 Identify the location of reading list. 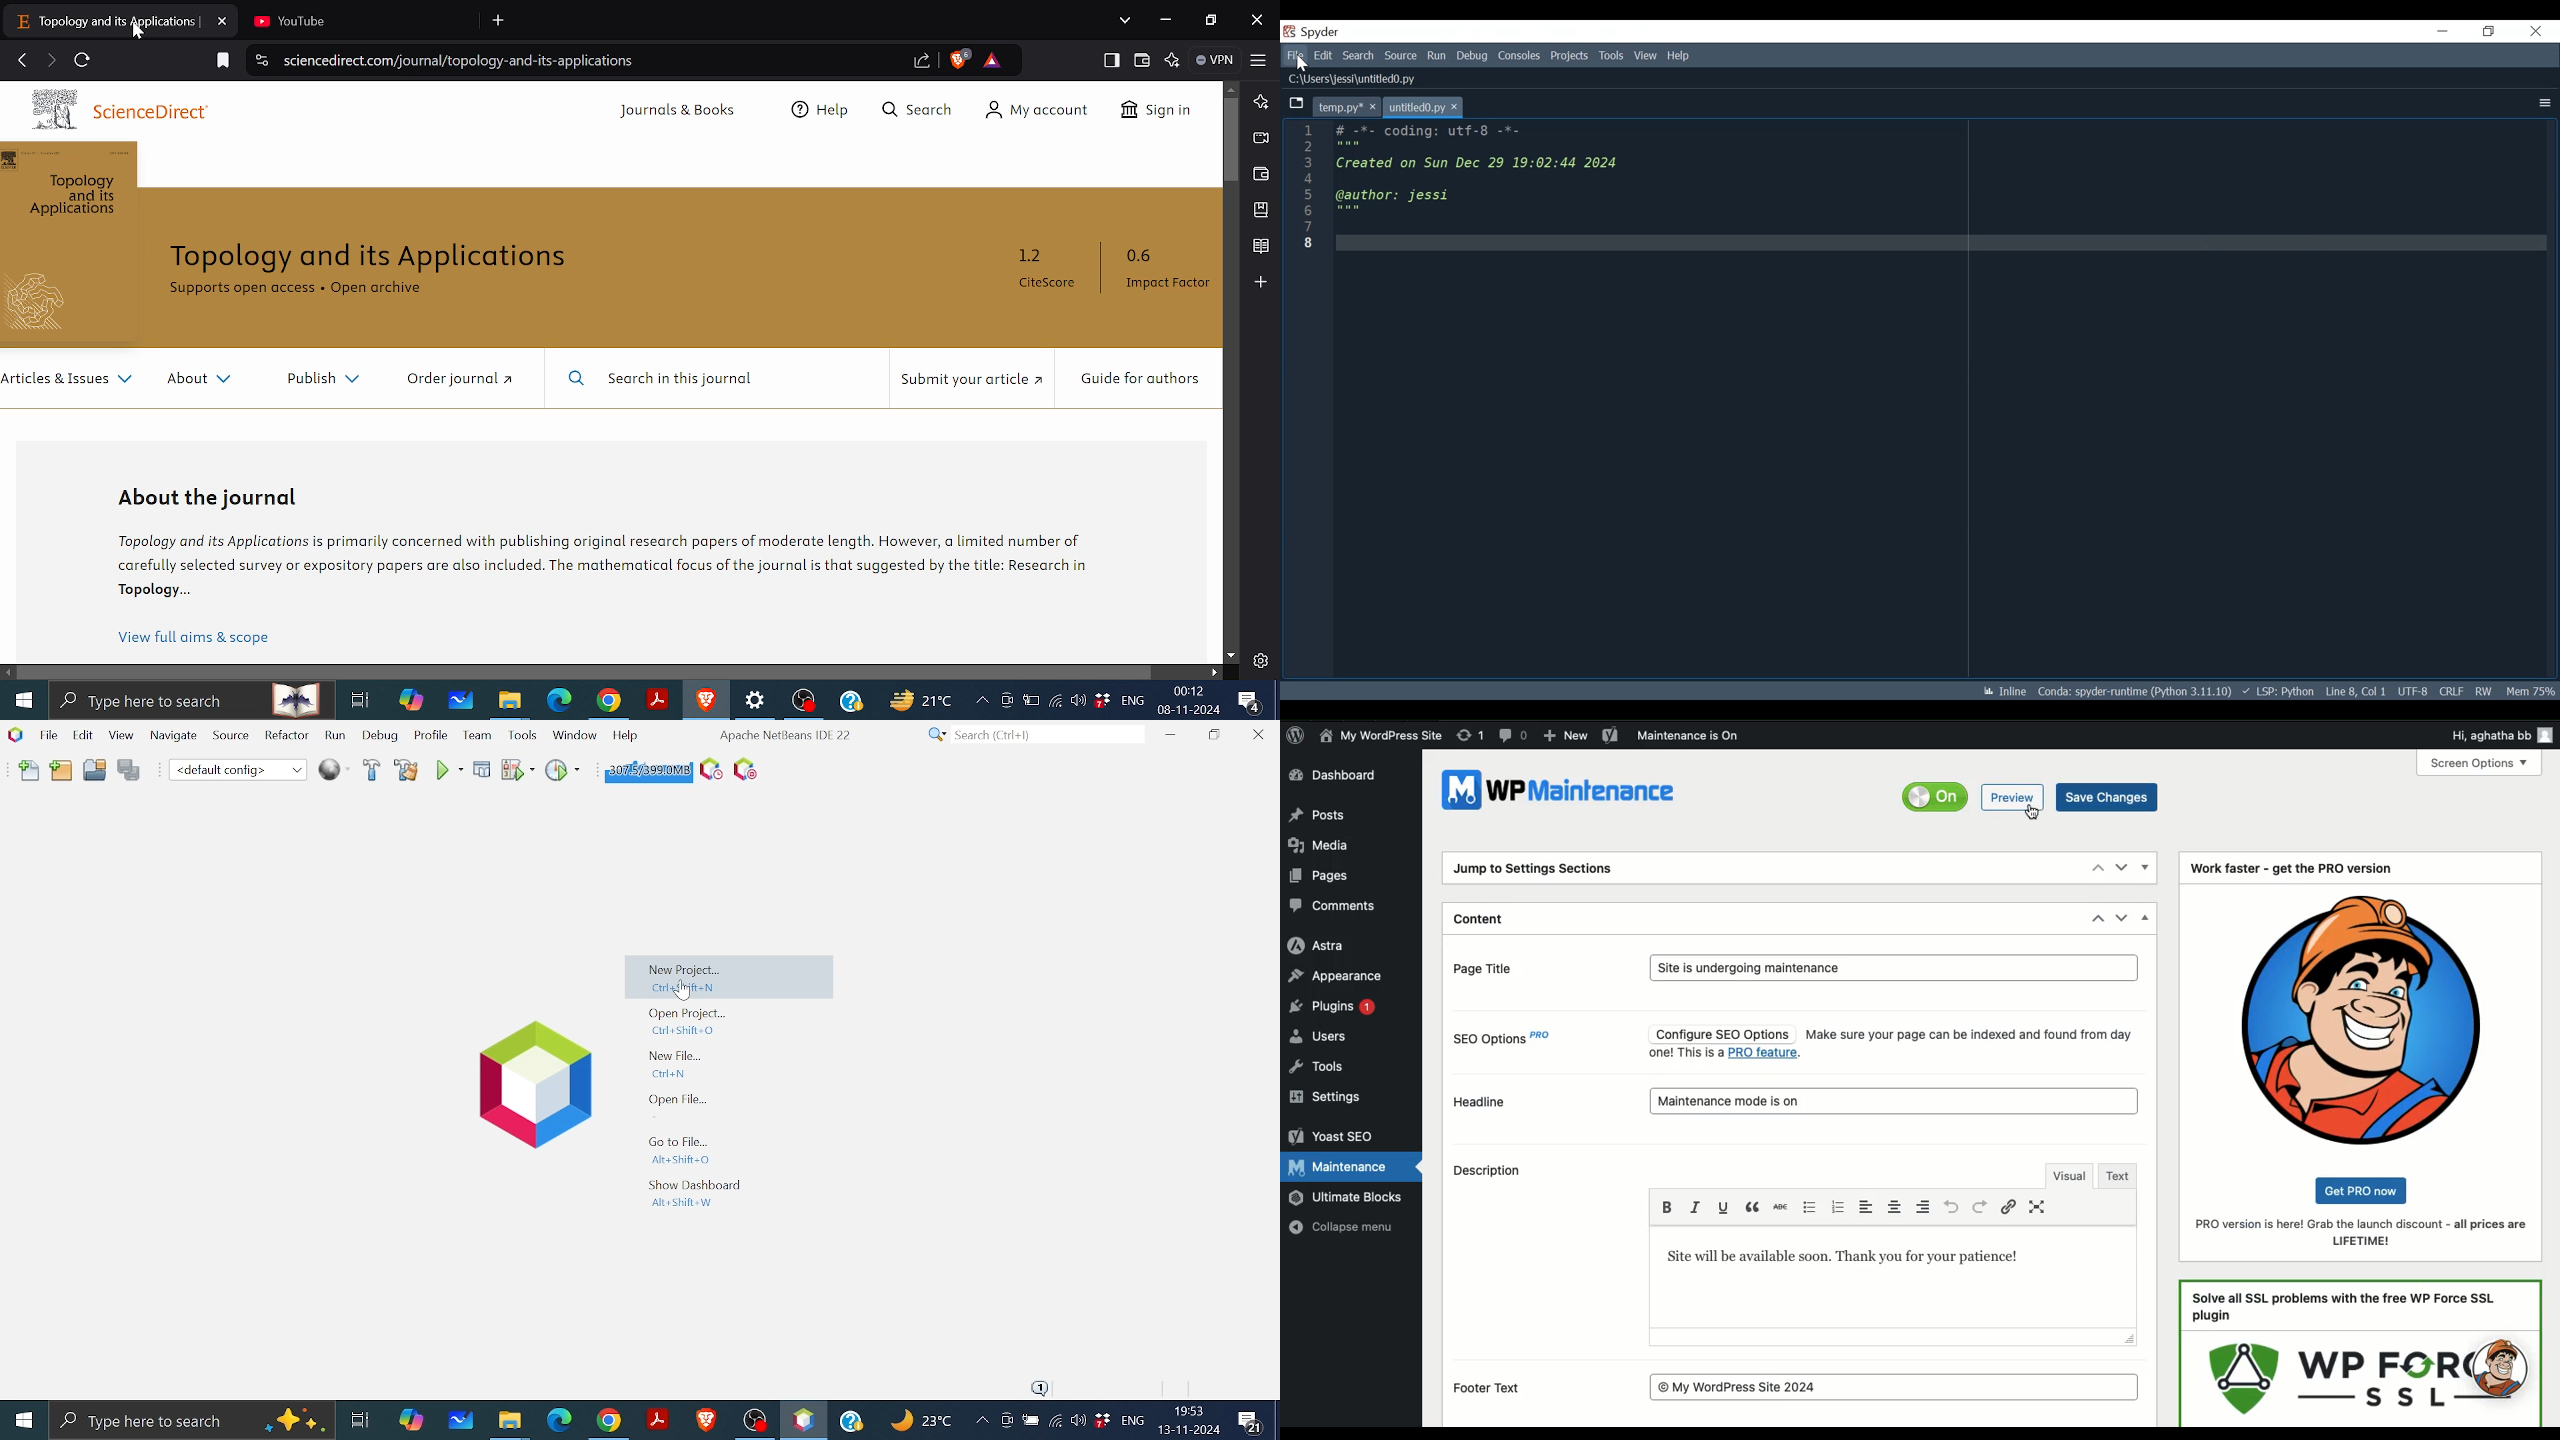
(1261, 247).